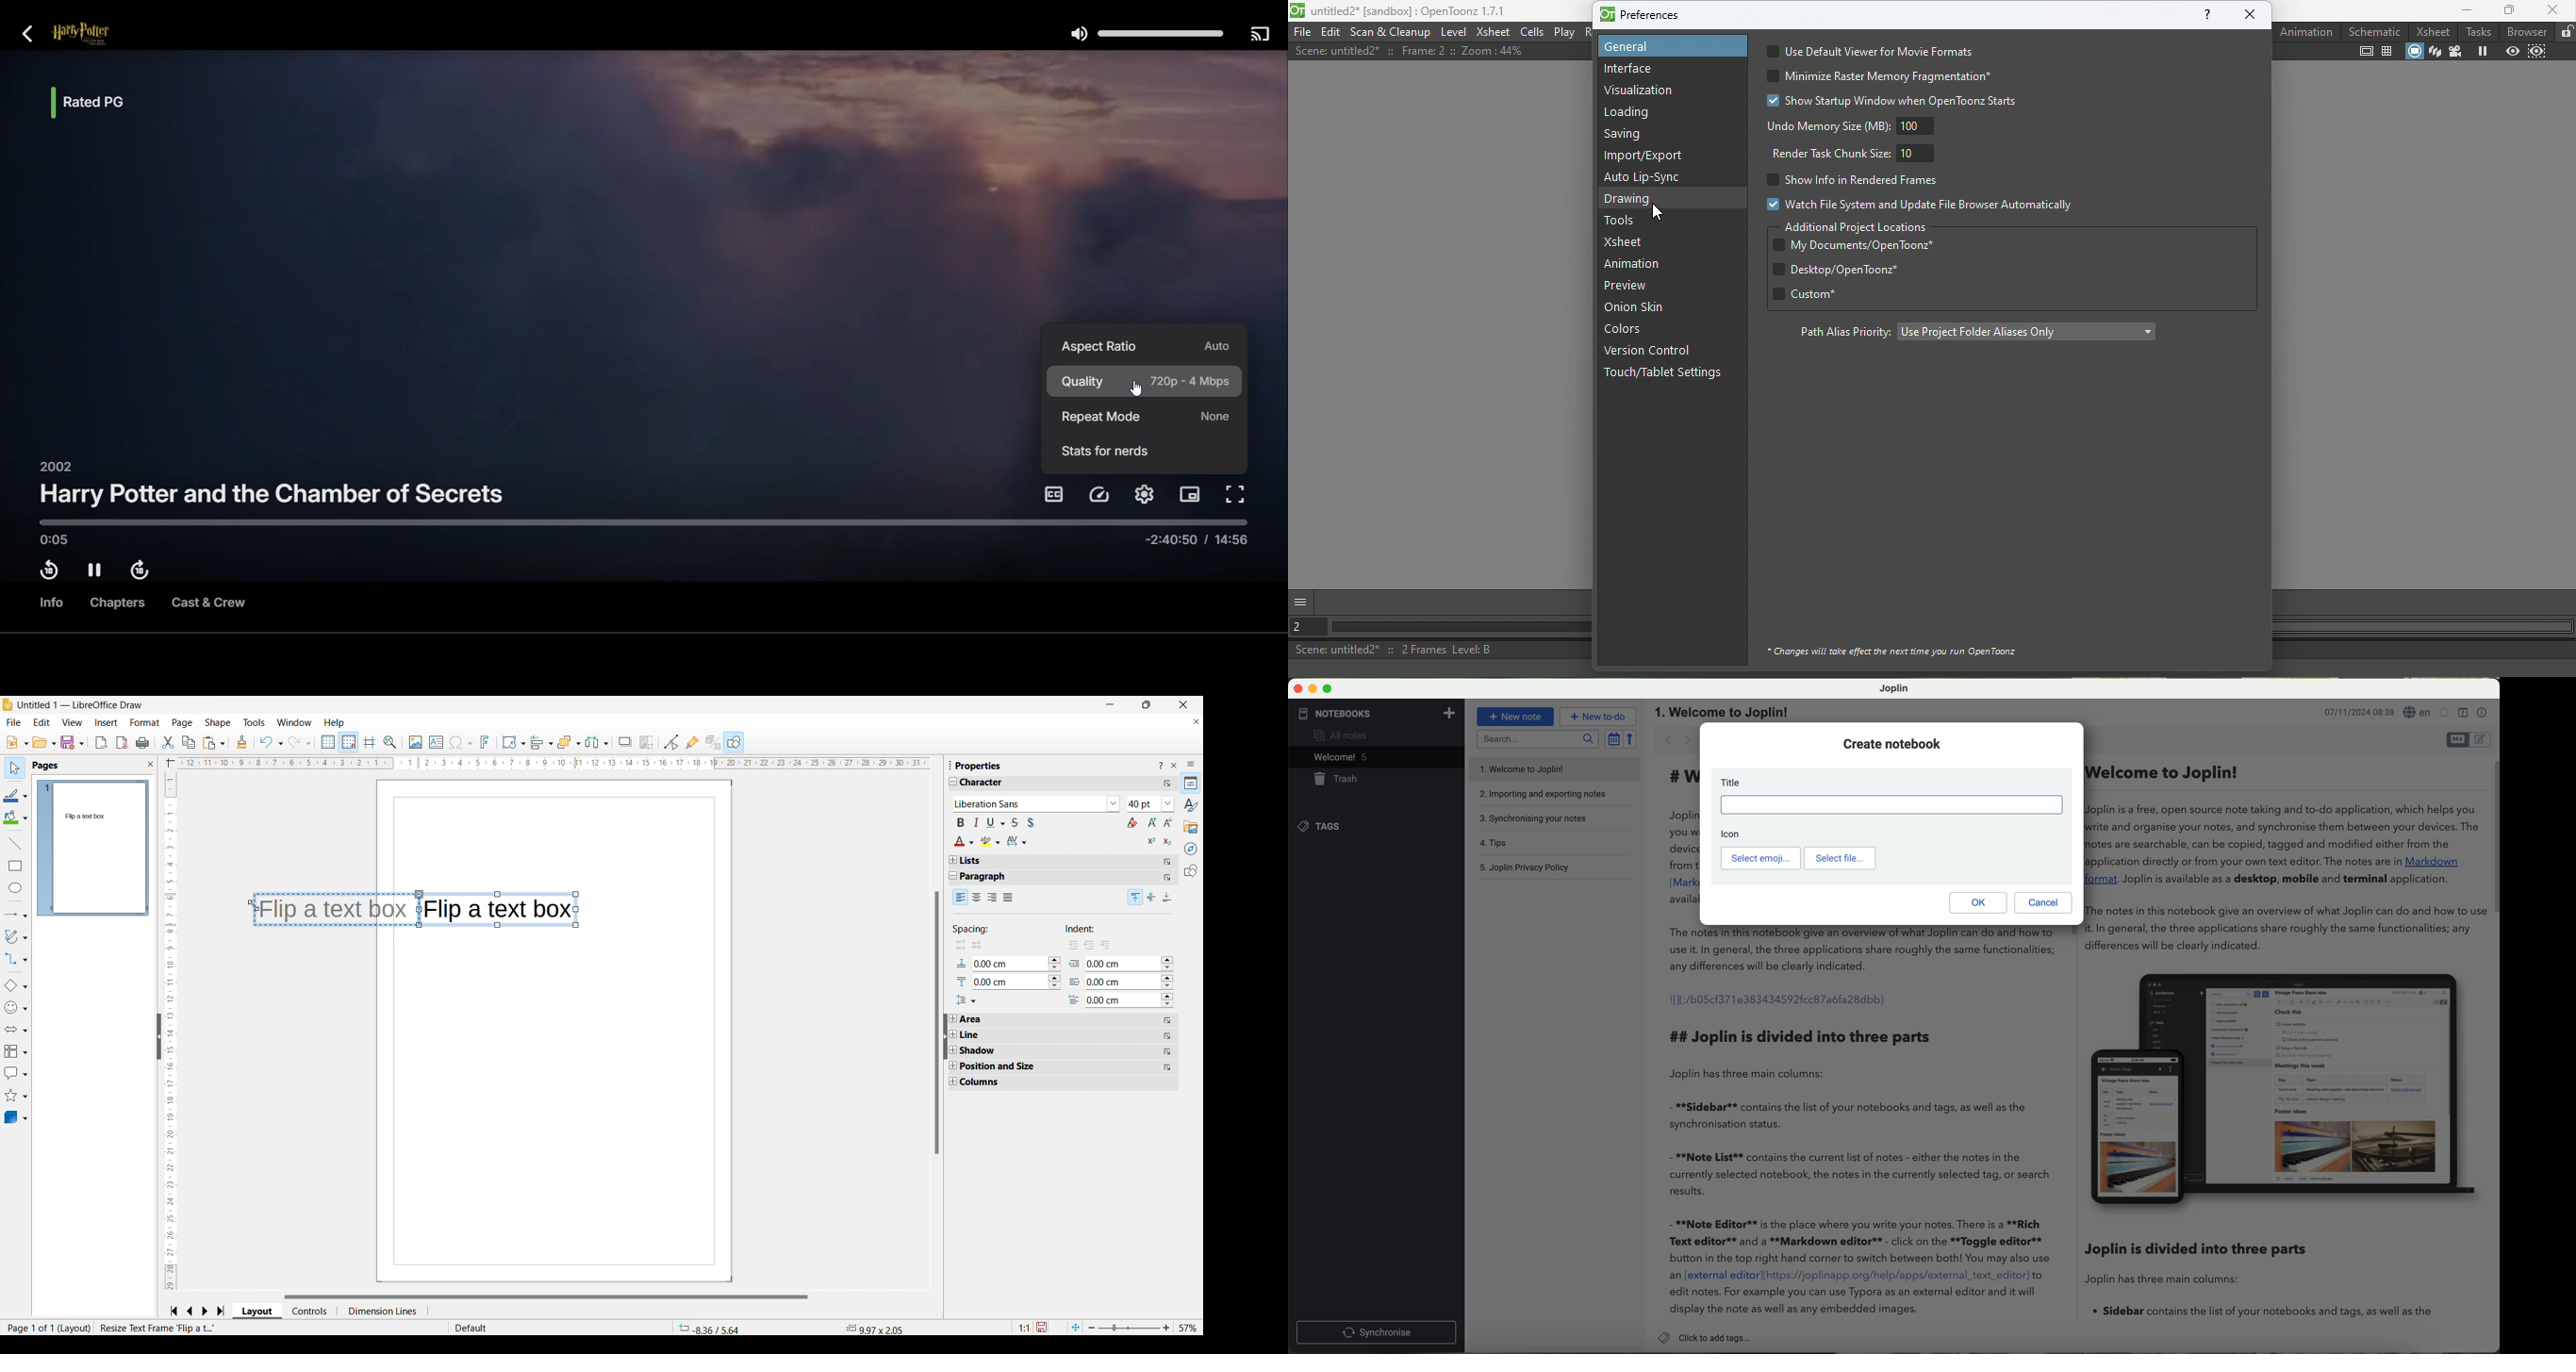 The width and height of the screenshot is (2576, 1372). What do you see at coordinates (501, 910) in the screenshot?
I see `Flip a text box` at bounding box center [501, 910].